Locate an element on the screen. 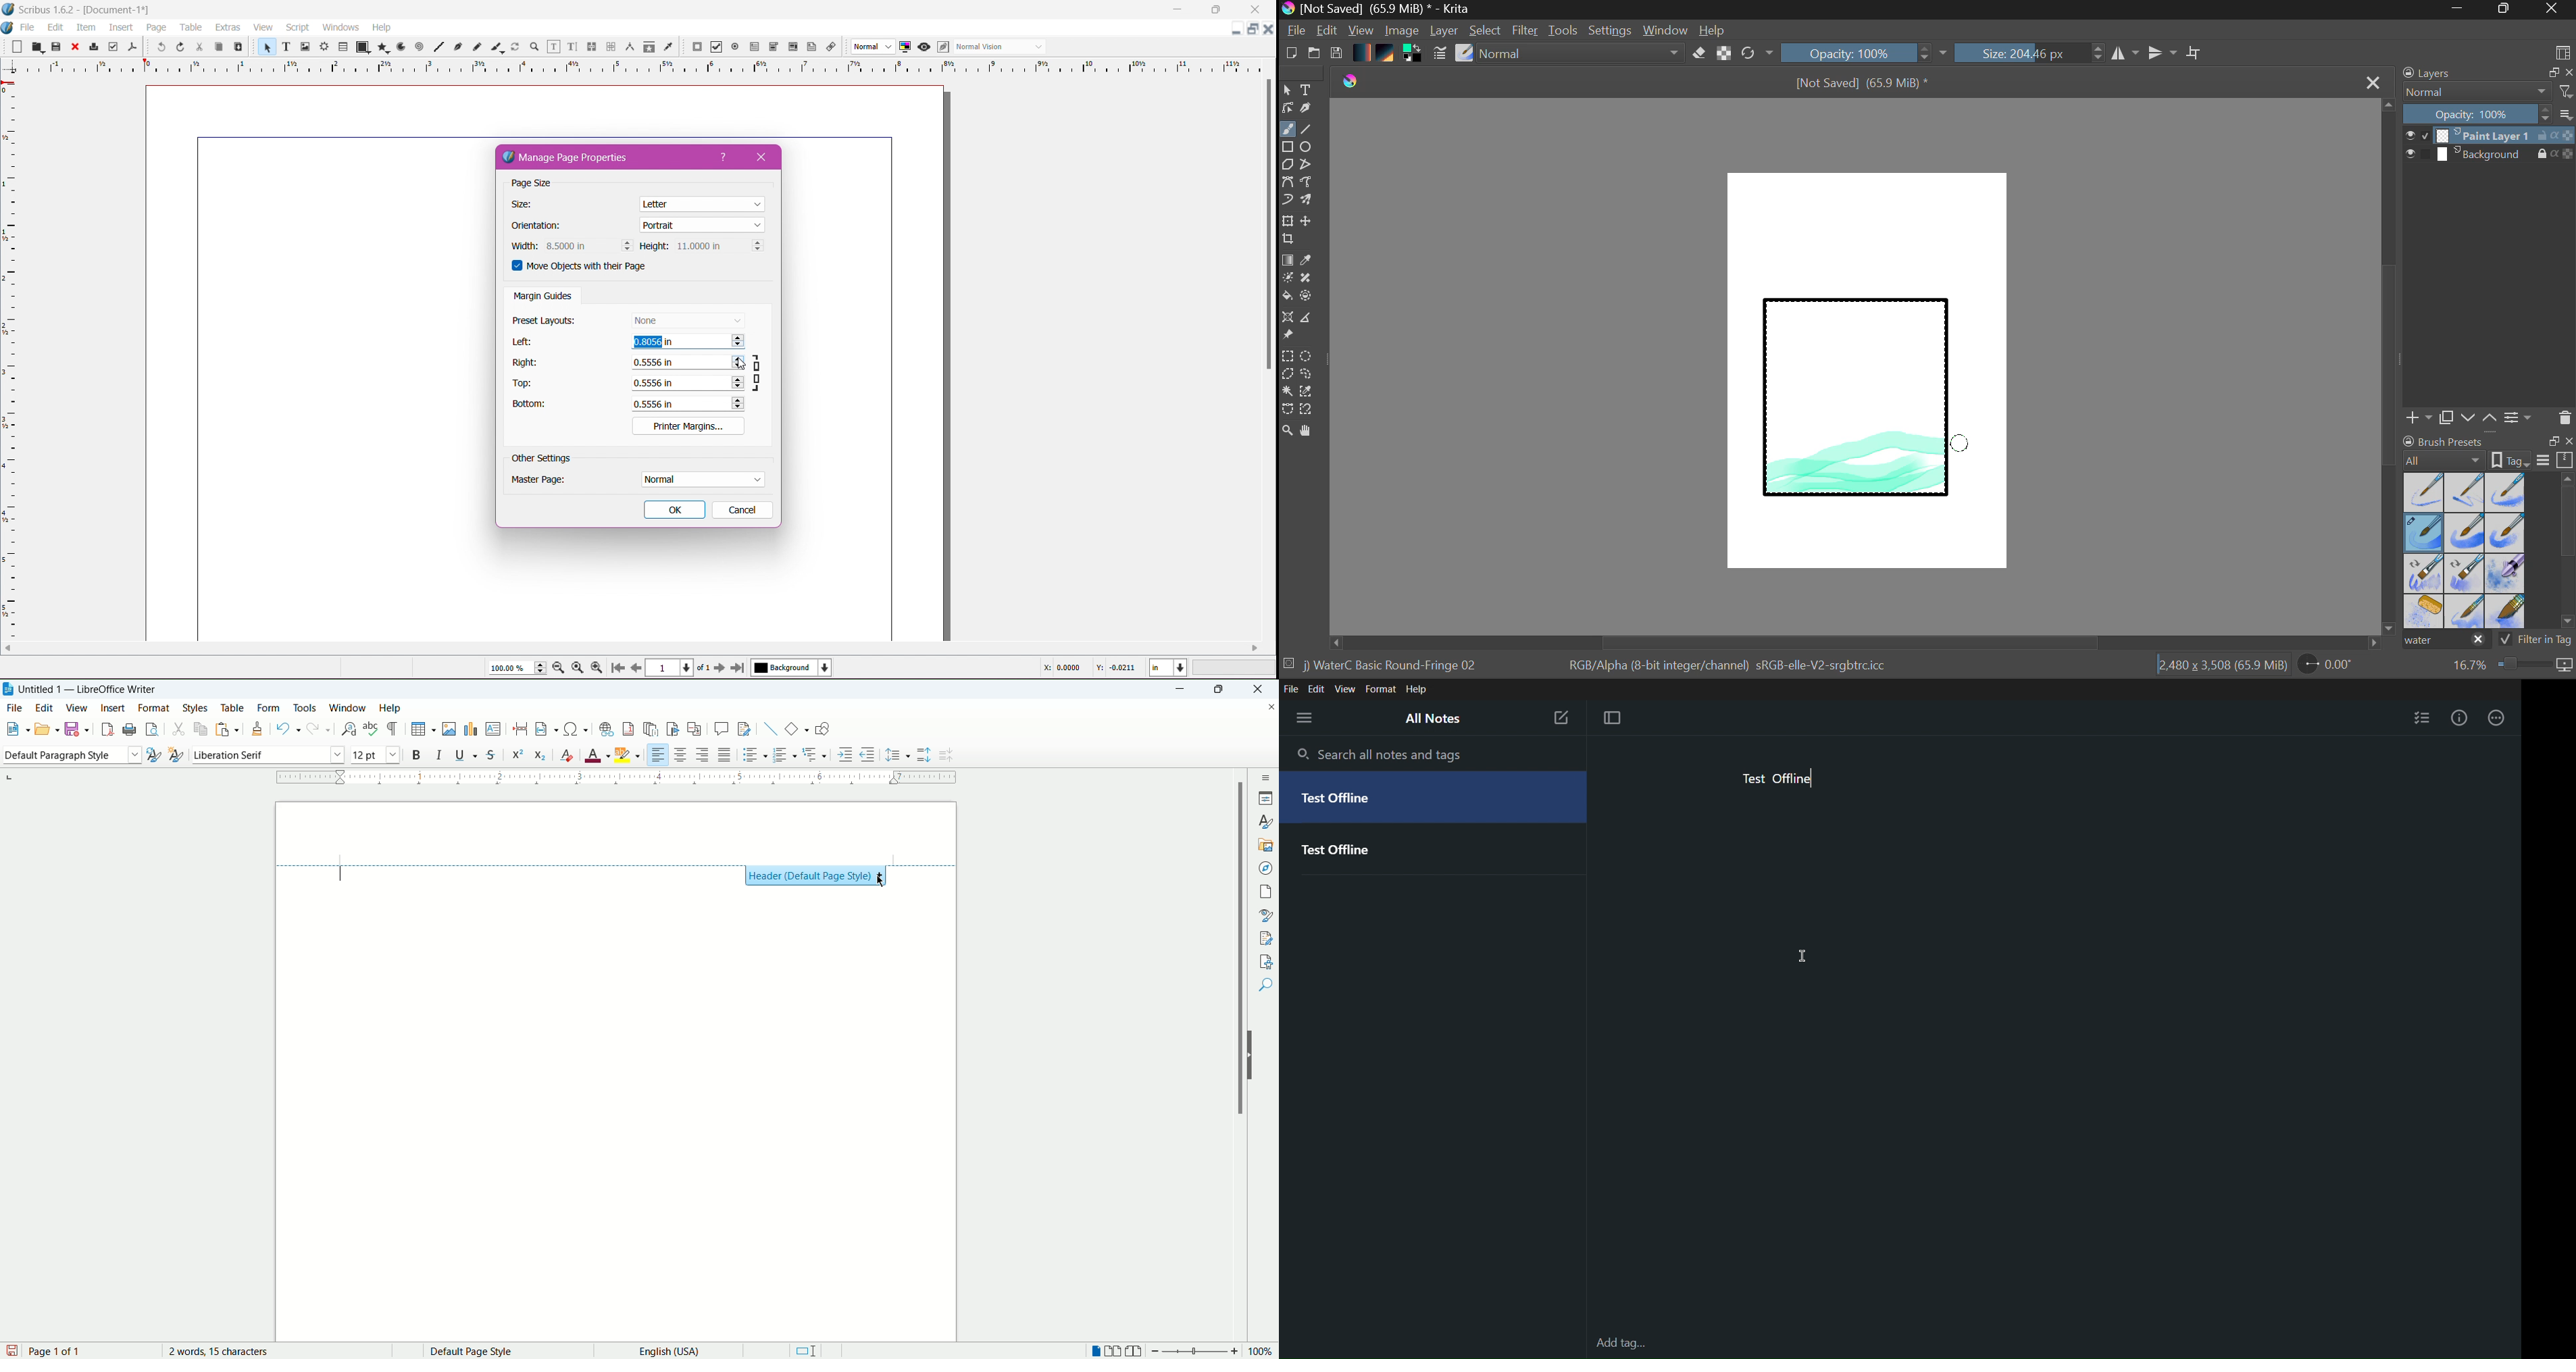  Spiral is located at coordinates (419, 47).